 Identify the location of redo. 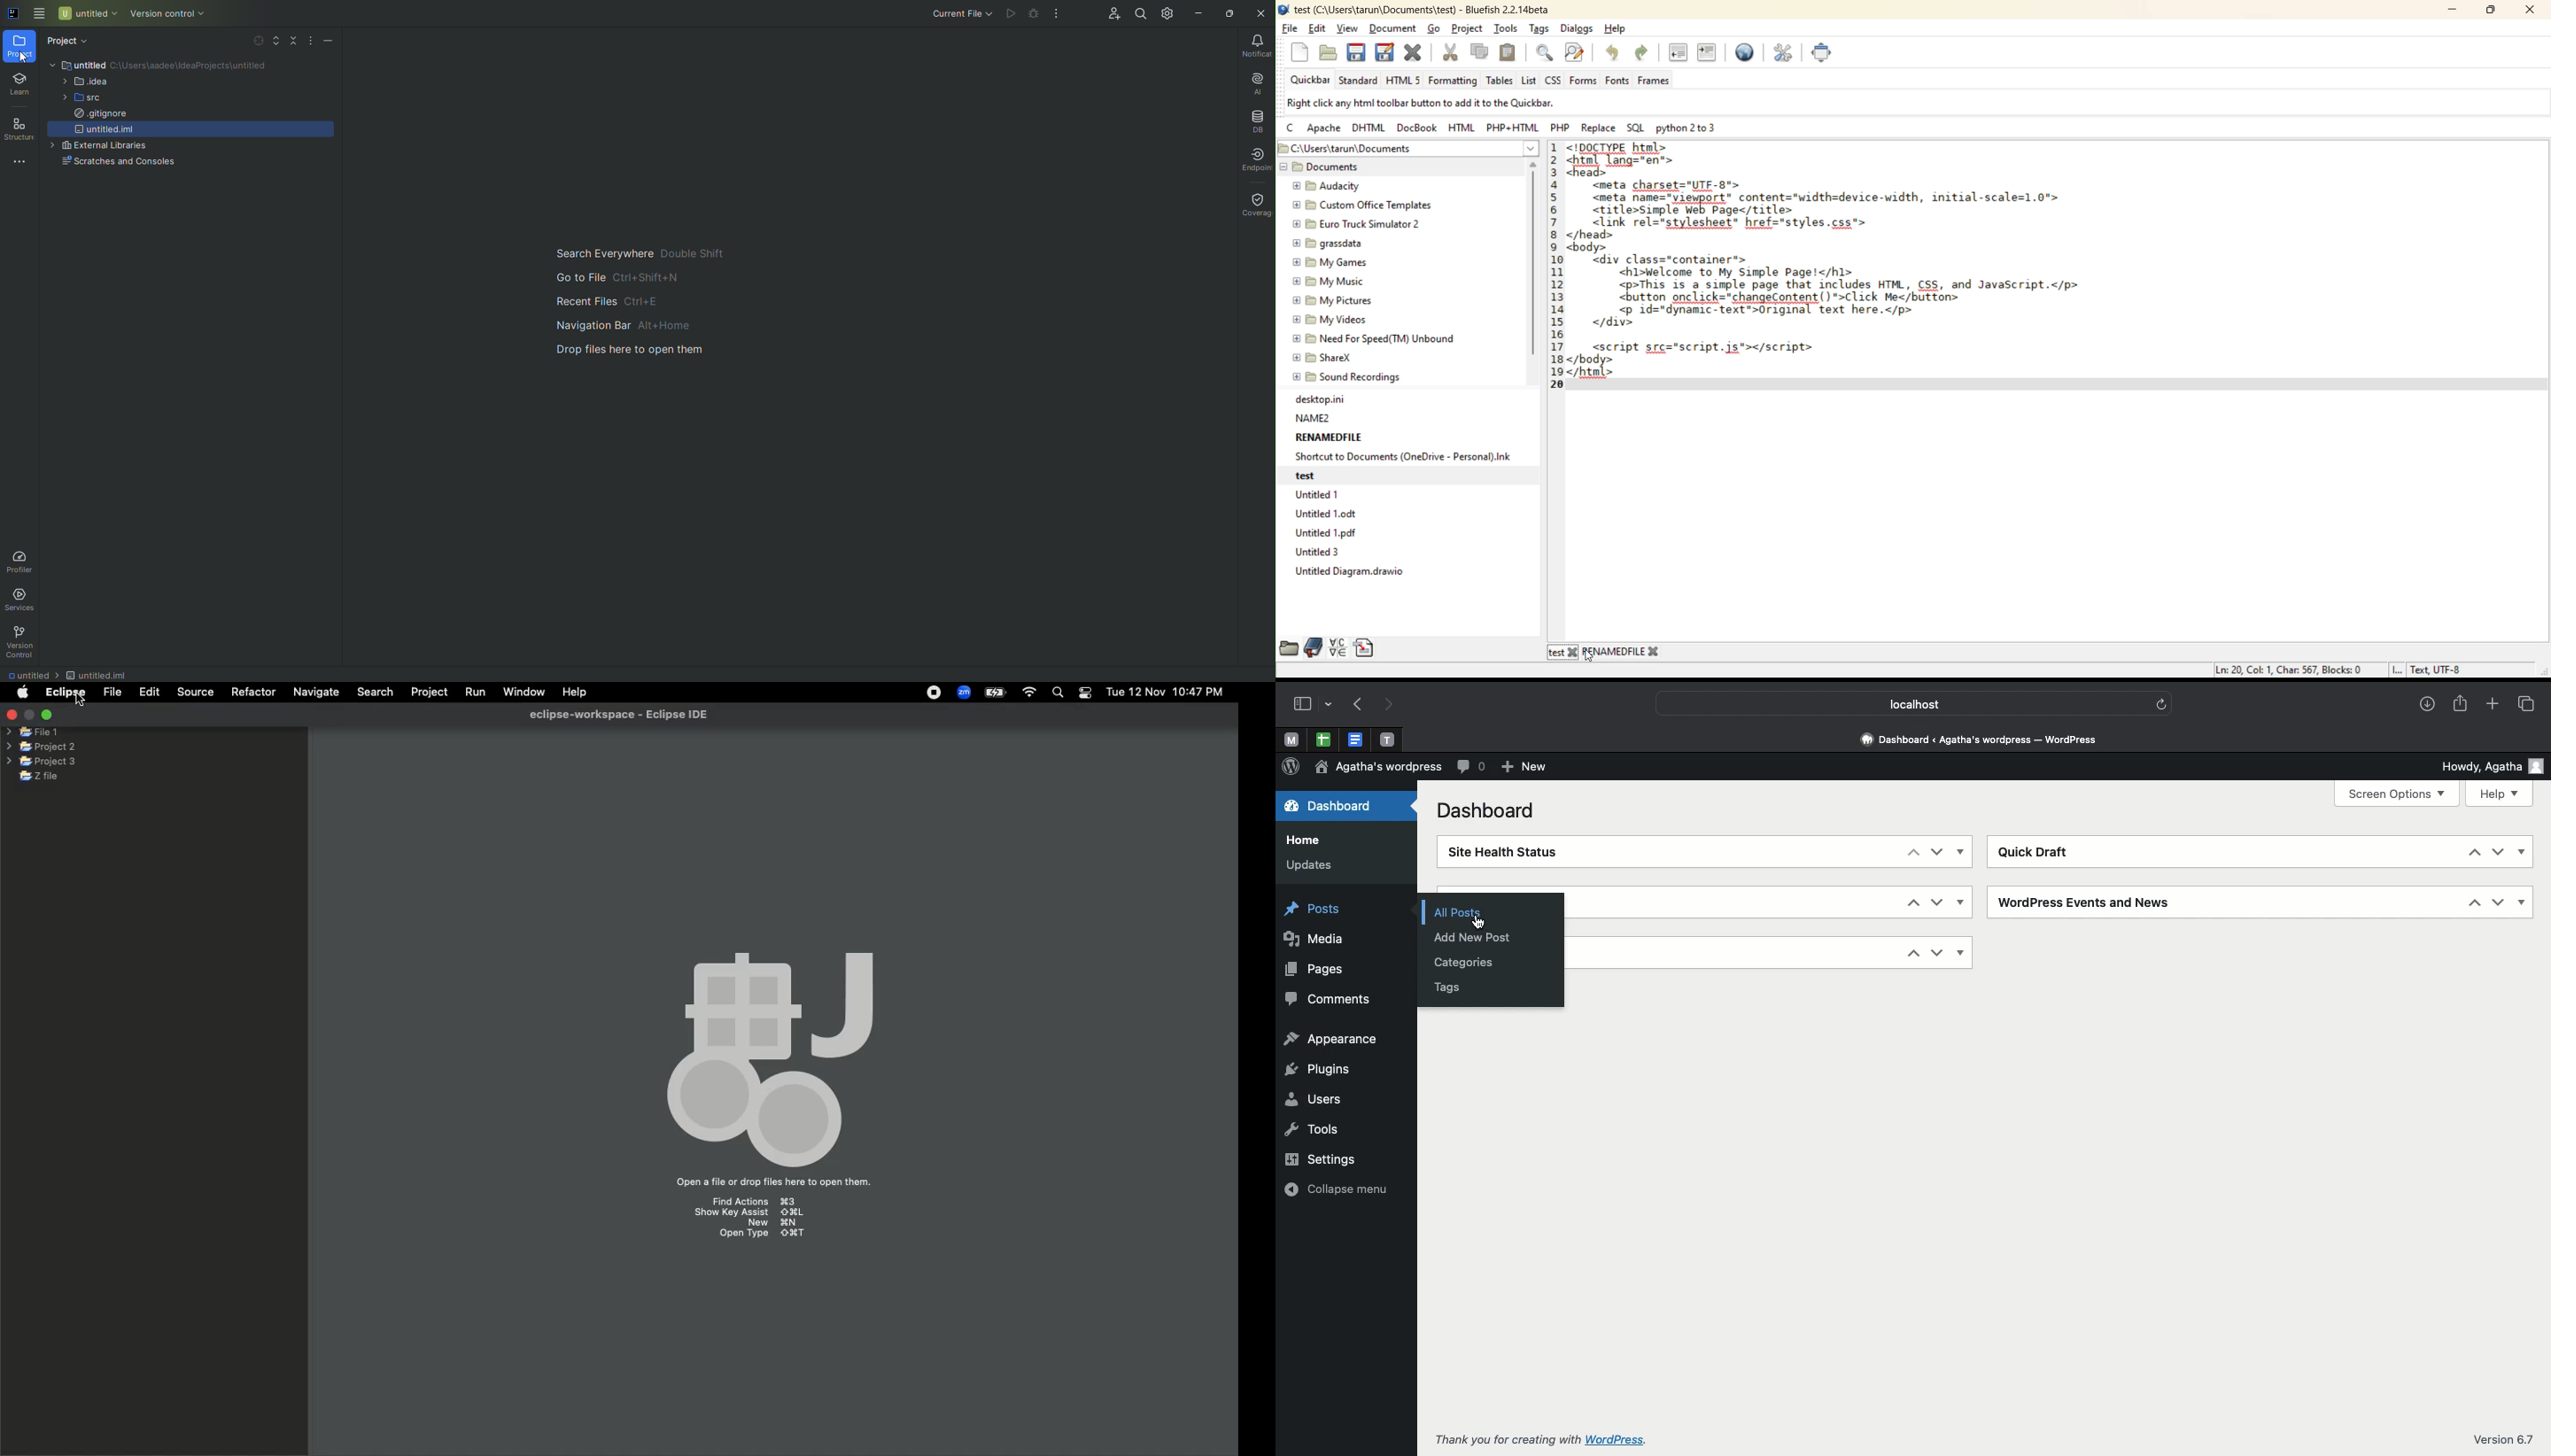
(1644, 52).